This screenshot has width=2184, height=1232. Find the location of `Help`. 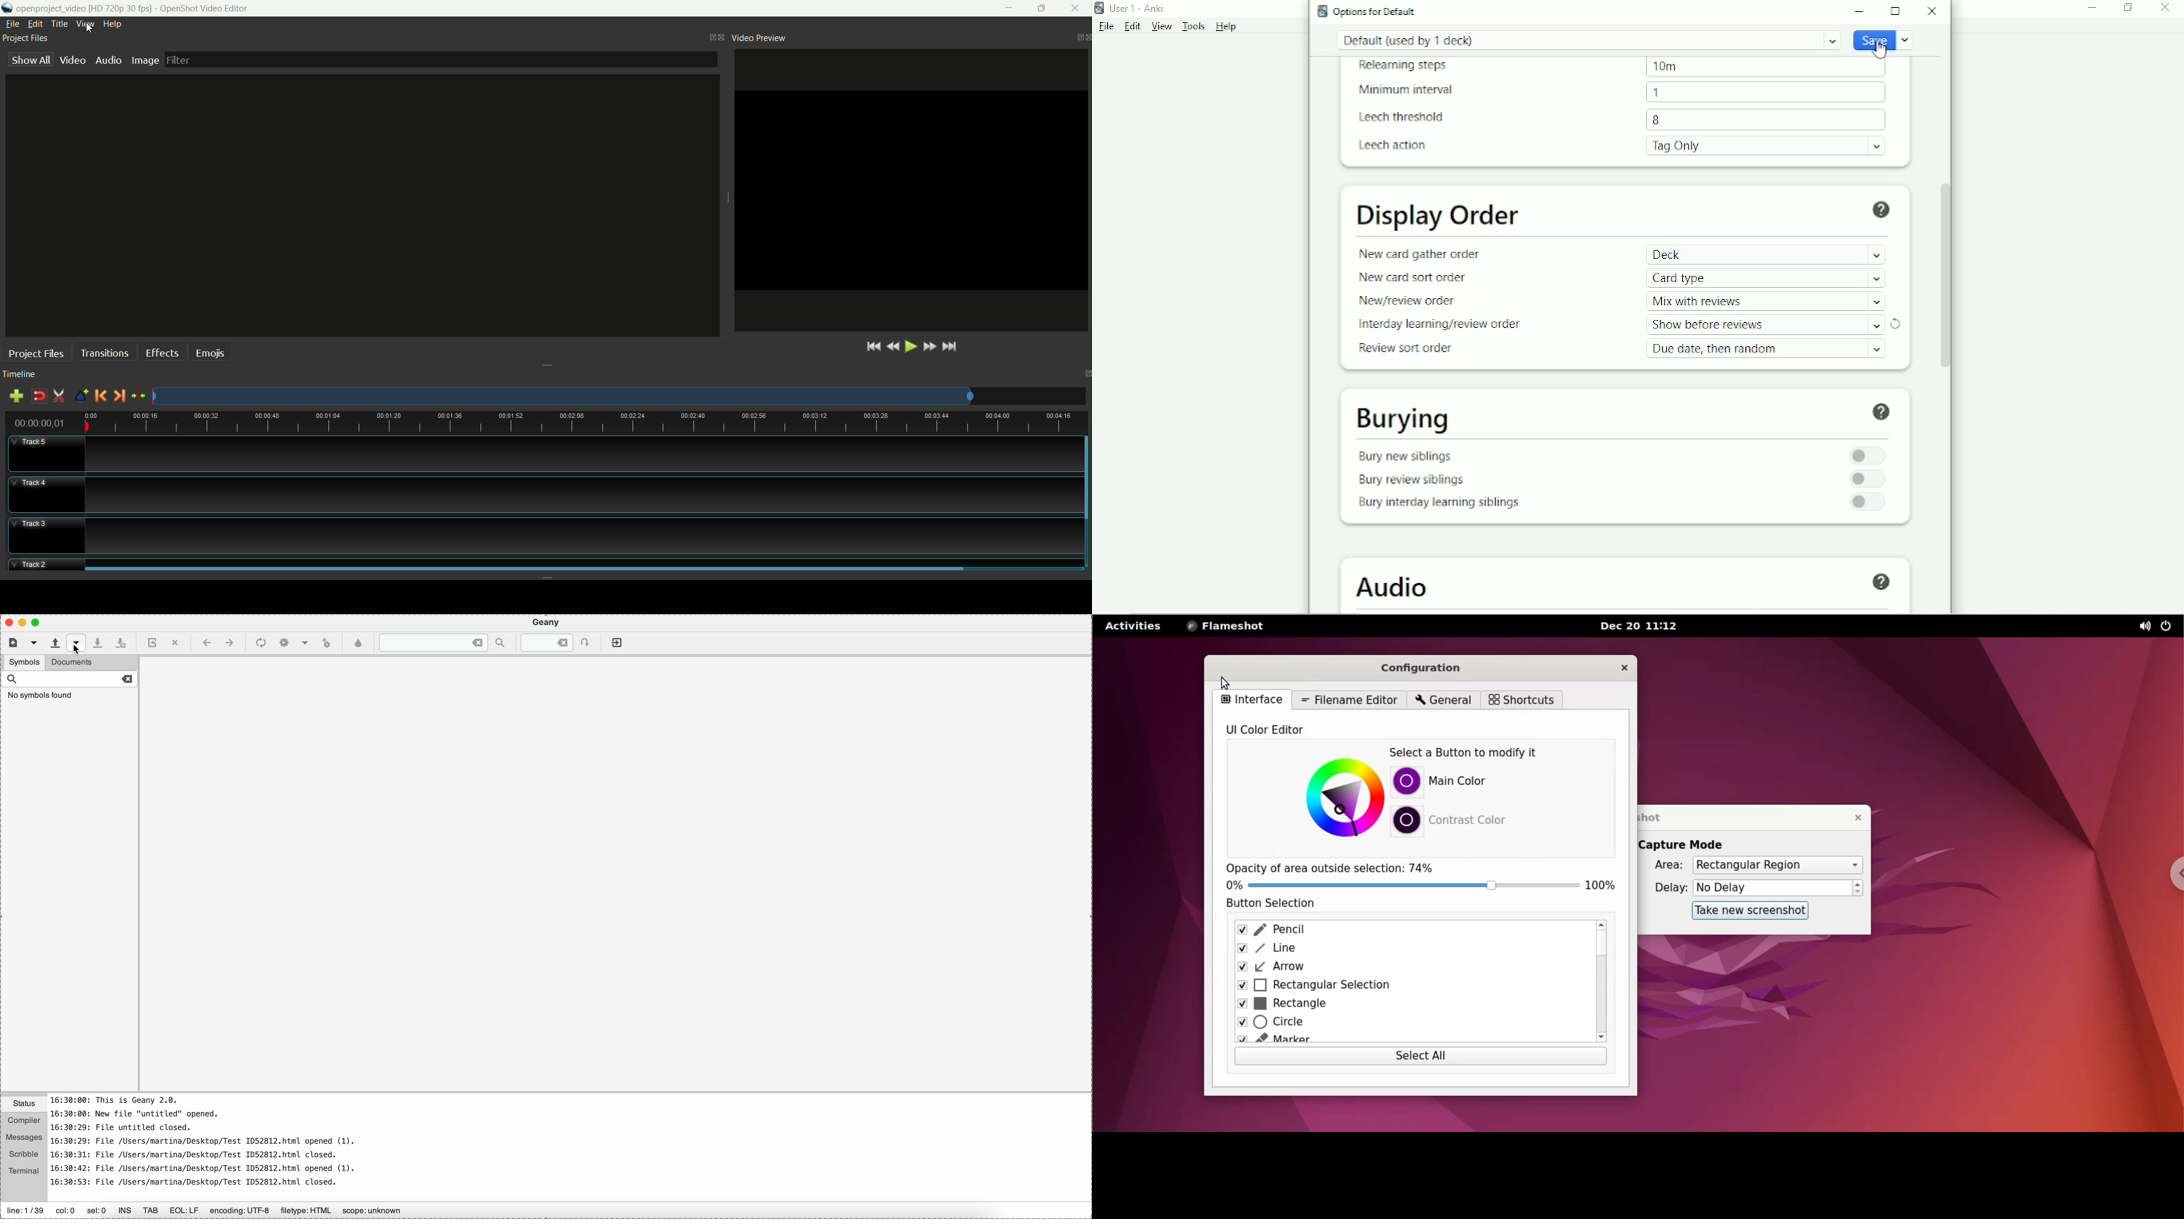

Help is located at coordinates (1879, 583).